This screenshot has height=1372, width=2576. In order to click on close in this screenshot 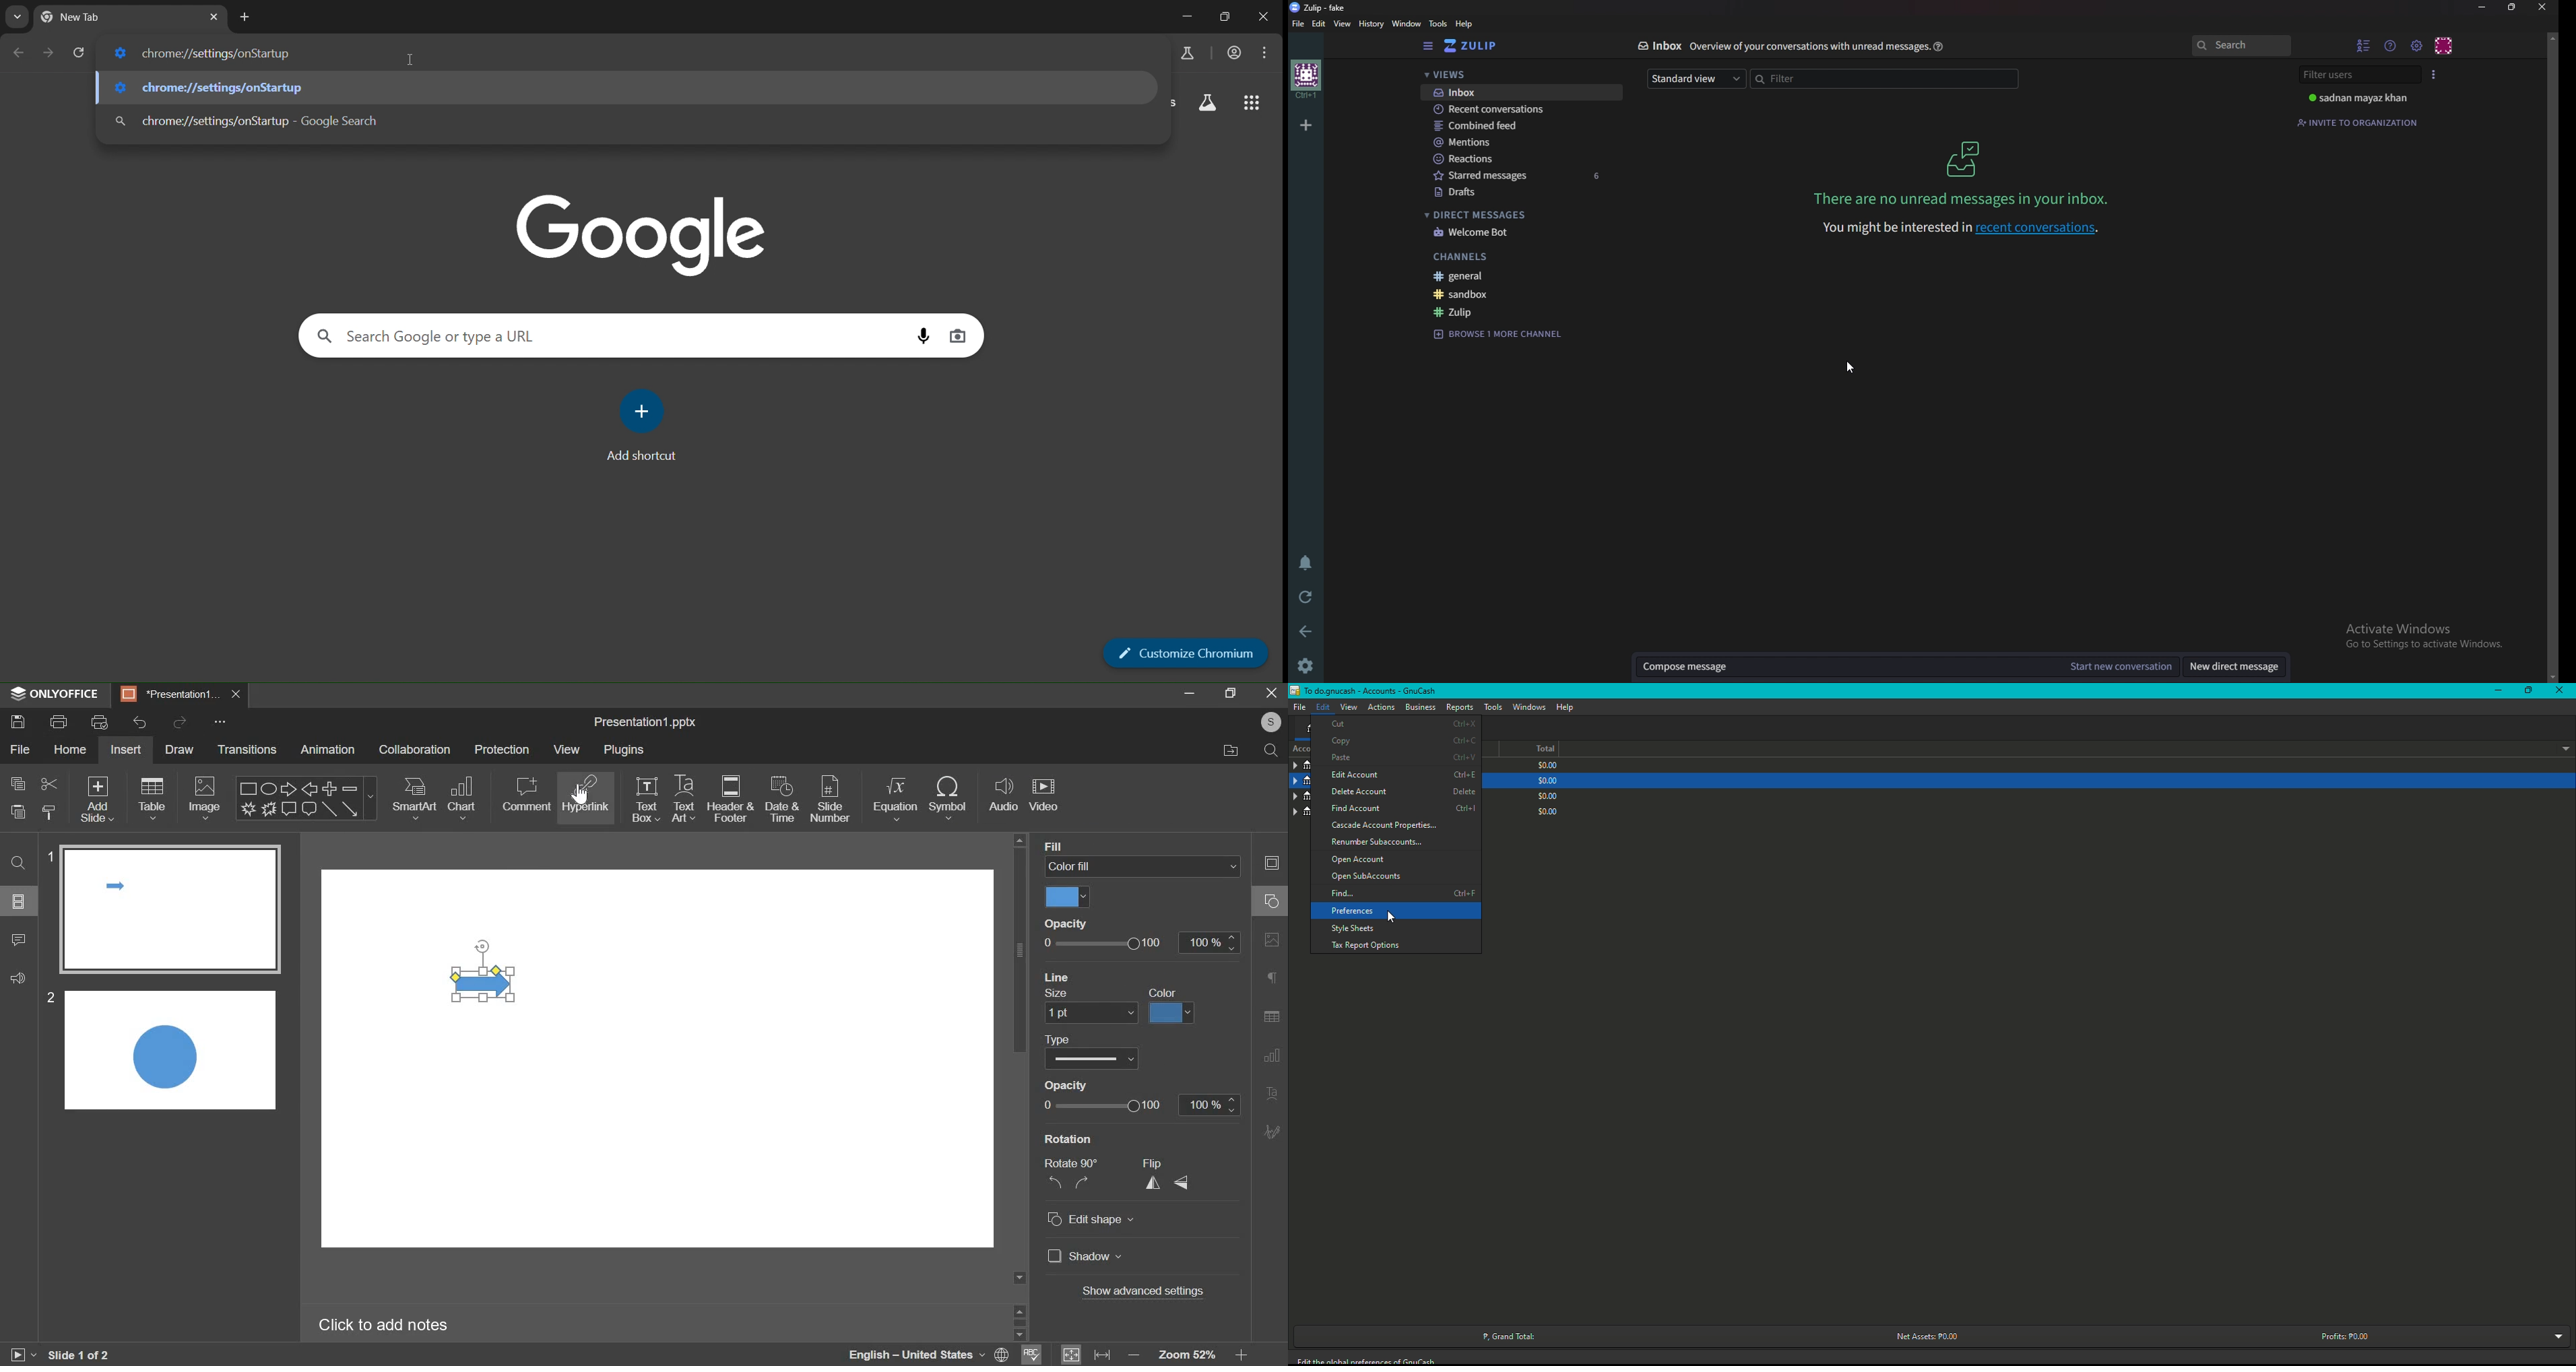, I will do `click(1265, 17)`.